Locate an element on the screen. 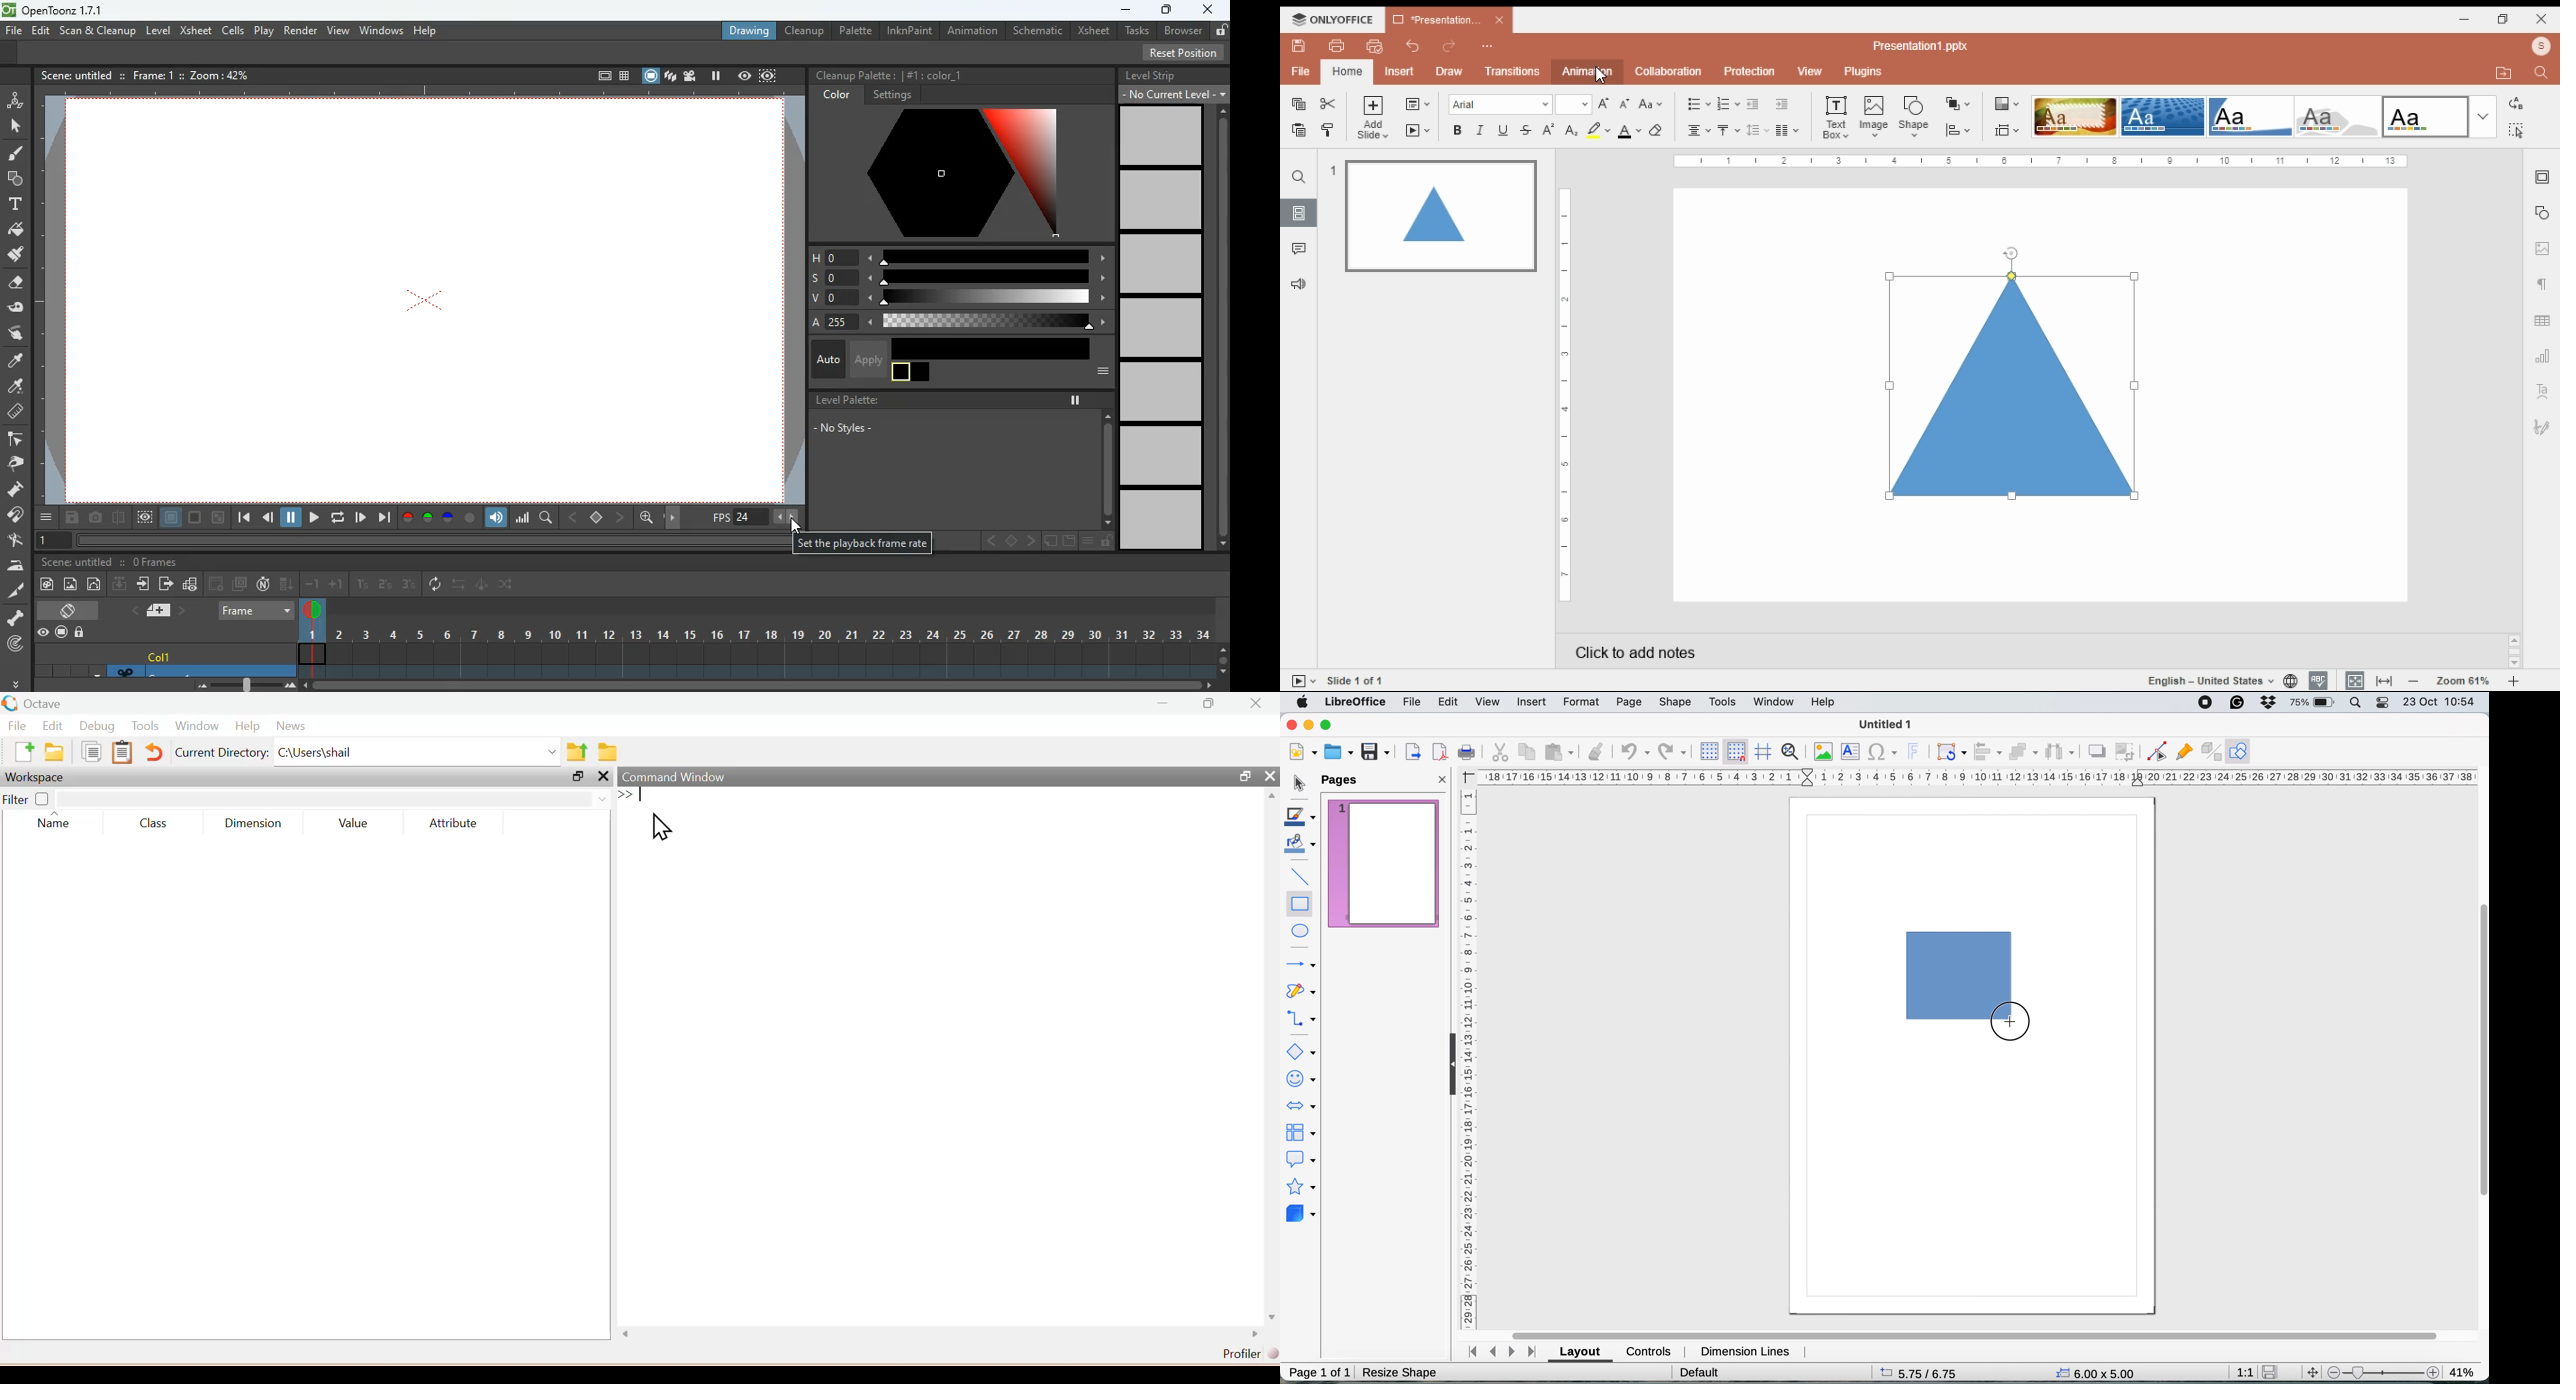 The width and height of the screenshot is (2576, 1400). profile is located at coordinates (2542, 46).